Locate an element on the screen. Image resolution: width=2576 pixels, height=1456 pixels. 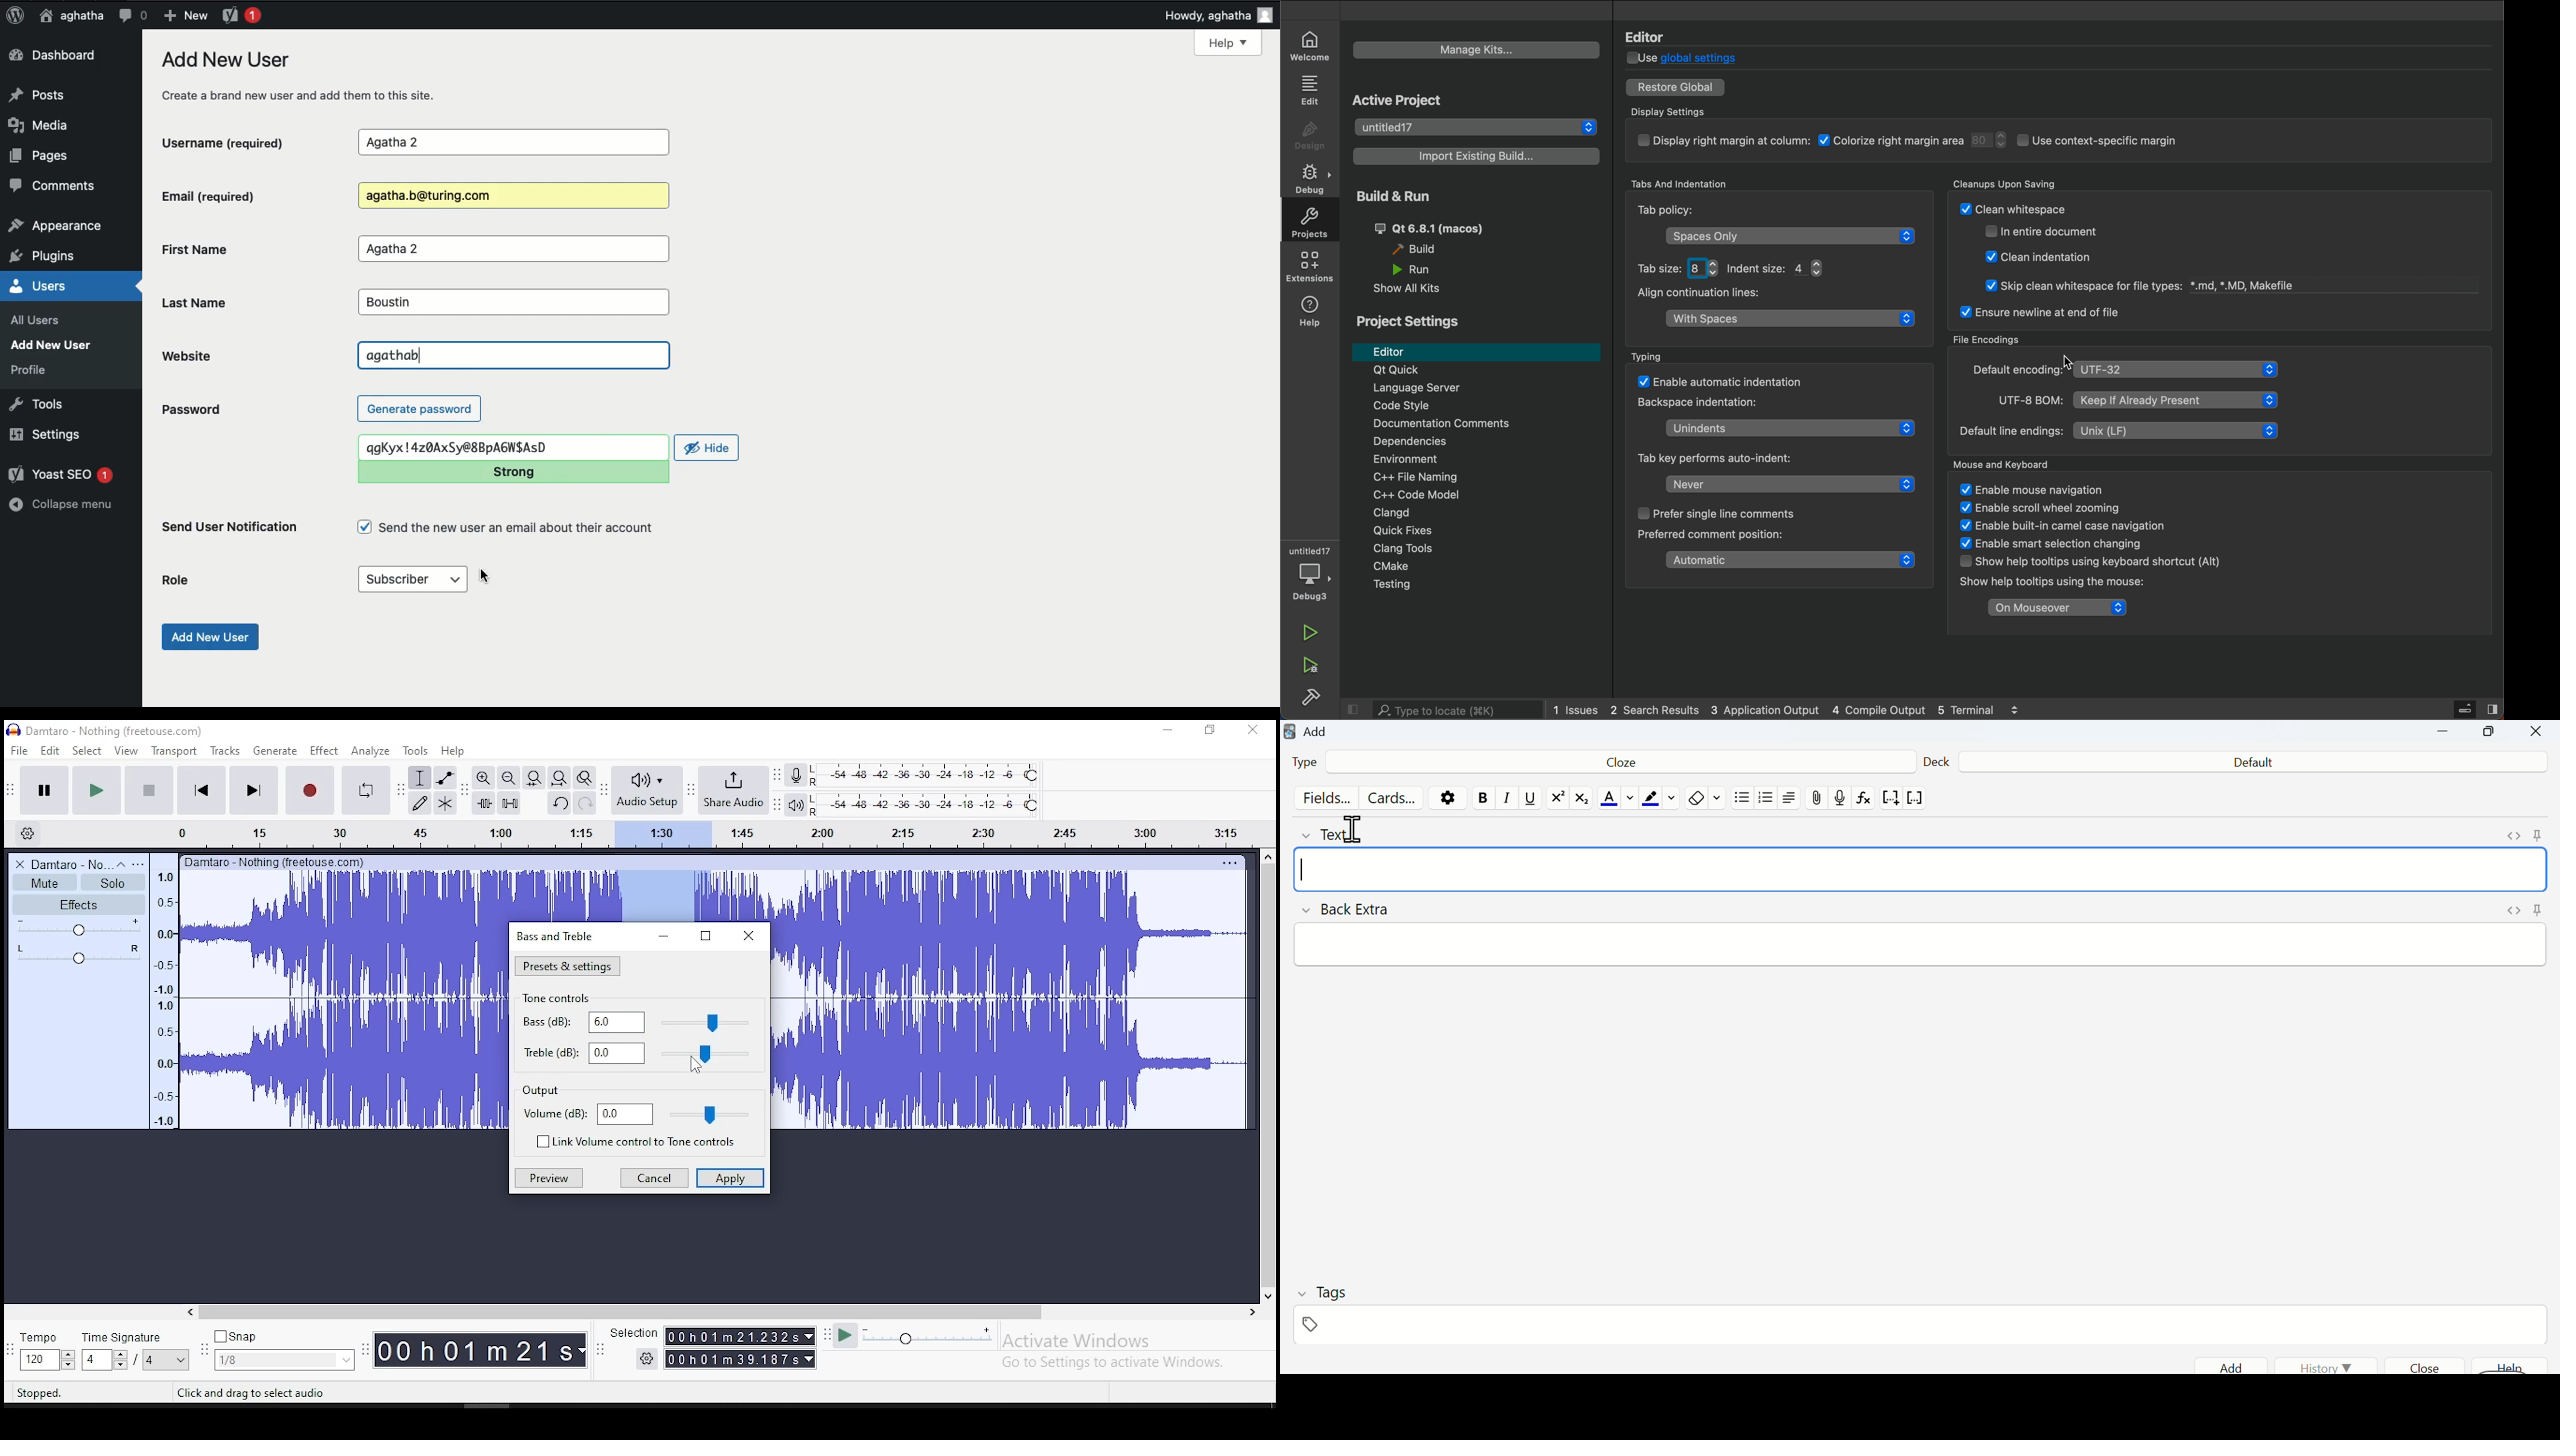
 is located at coordinates (164, 999).